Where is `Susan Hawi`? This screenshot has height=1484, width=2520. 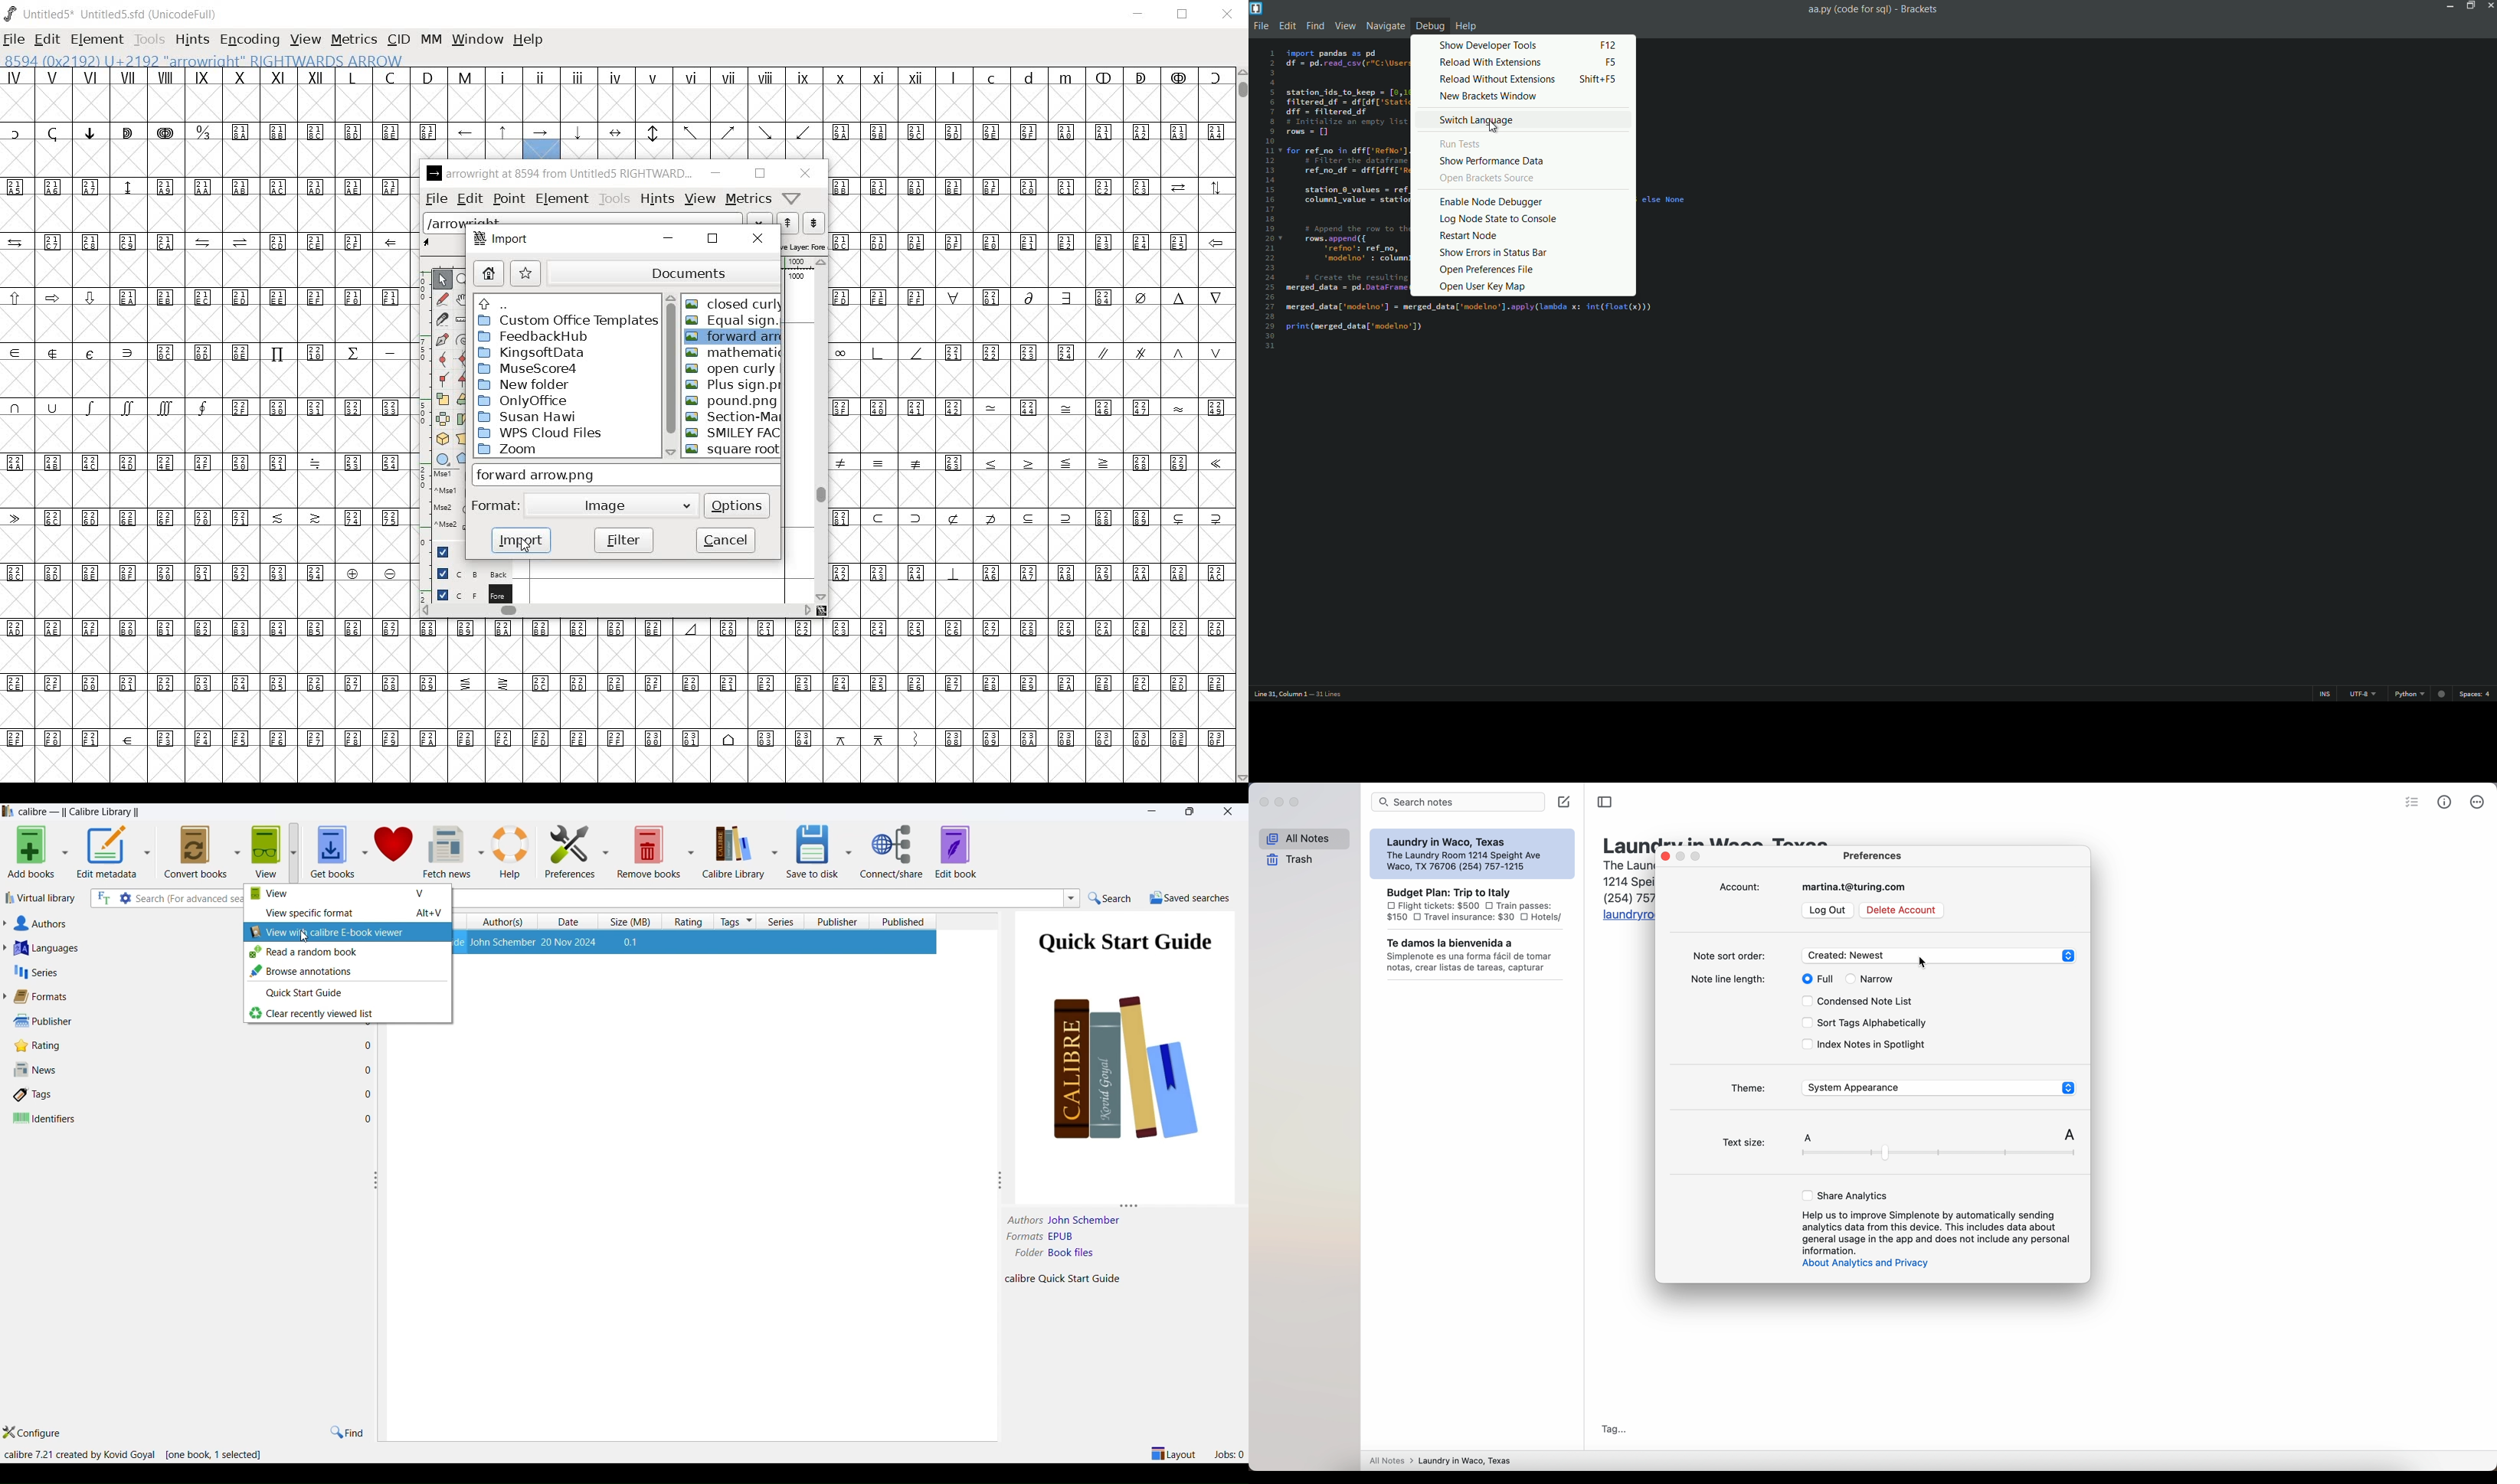
Susan Hawi is located at coordinates (525, 417).